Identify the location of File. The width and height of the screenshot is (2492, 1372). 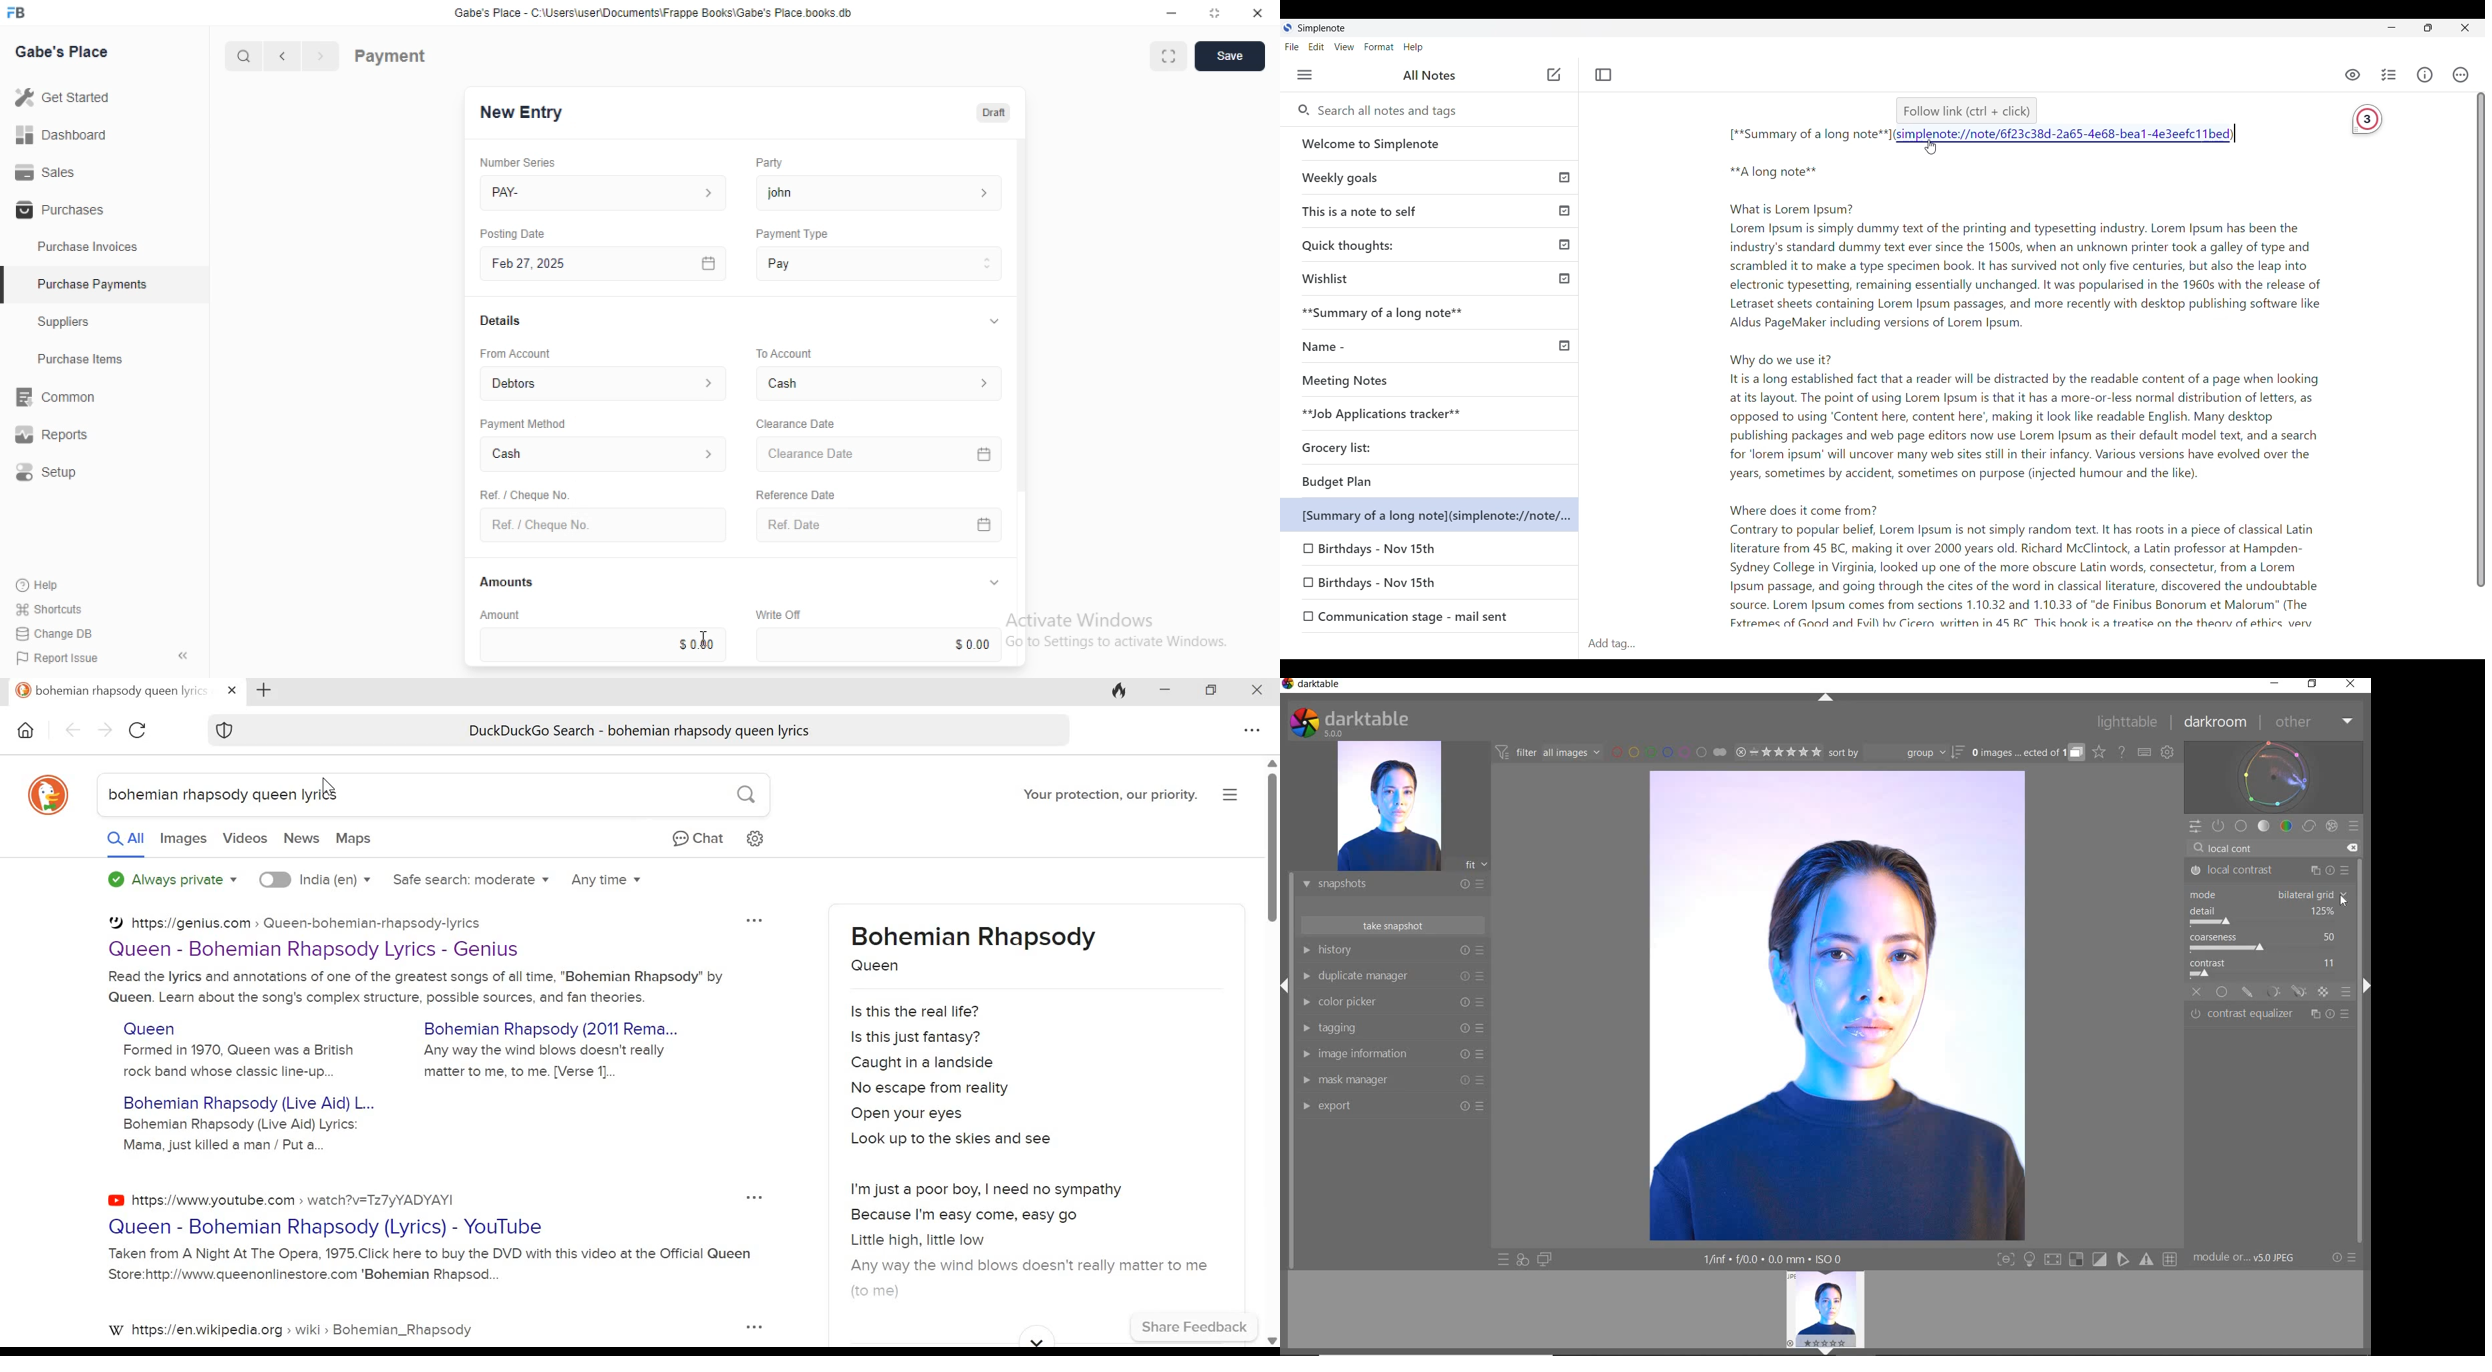
(1292, 46).